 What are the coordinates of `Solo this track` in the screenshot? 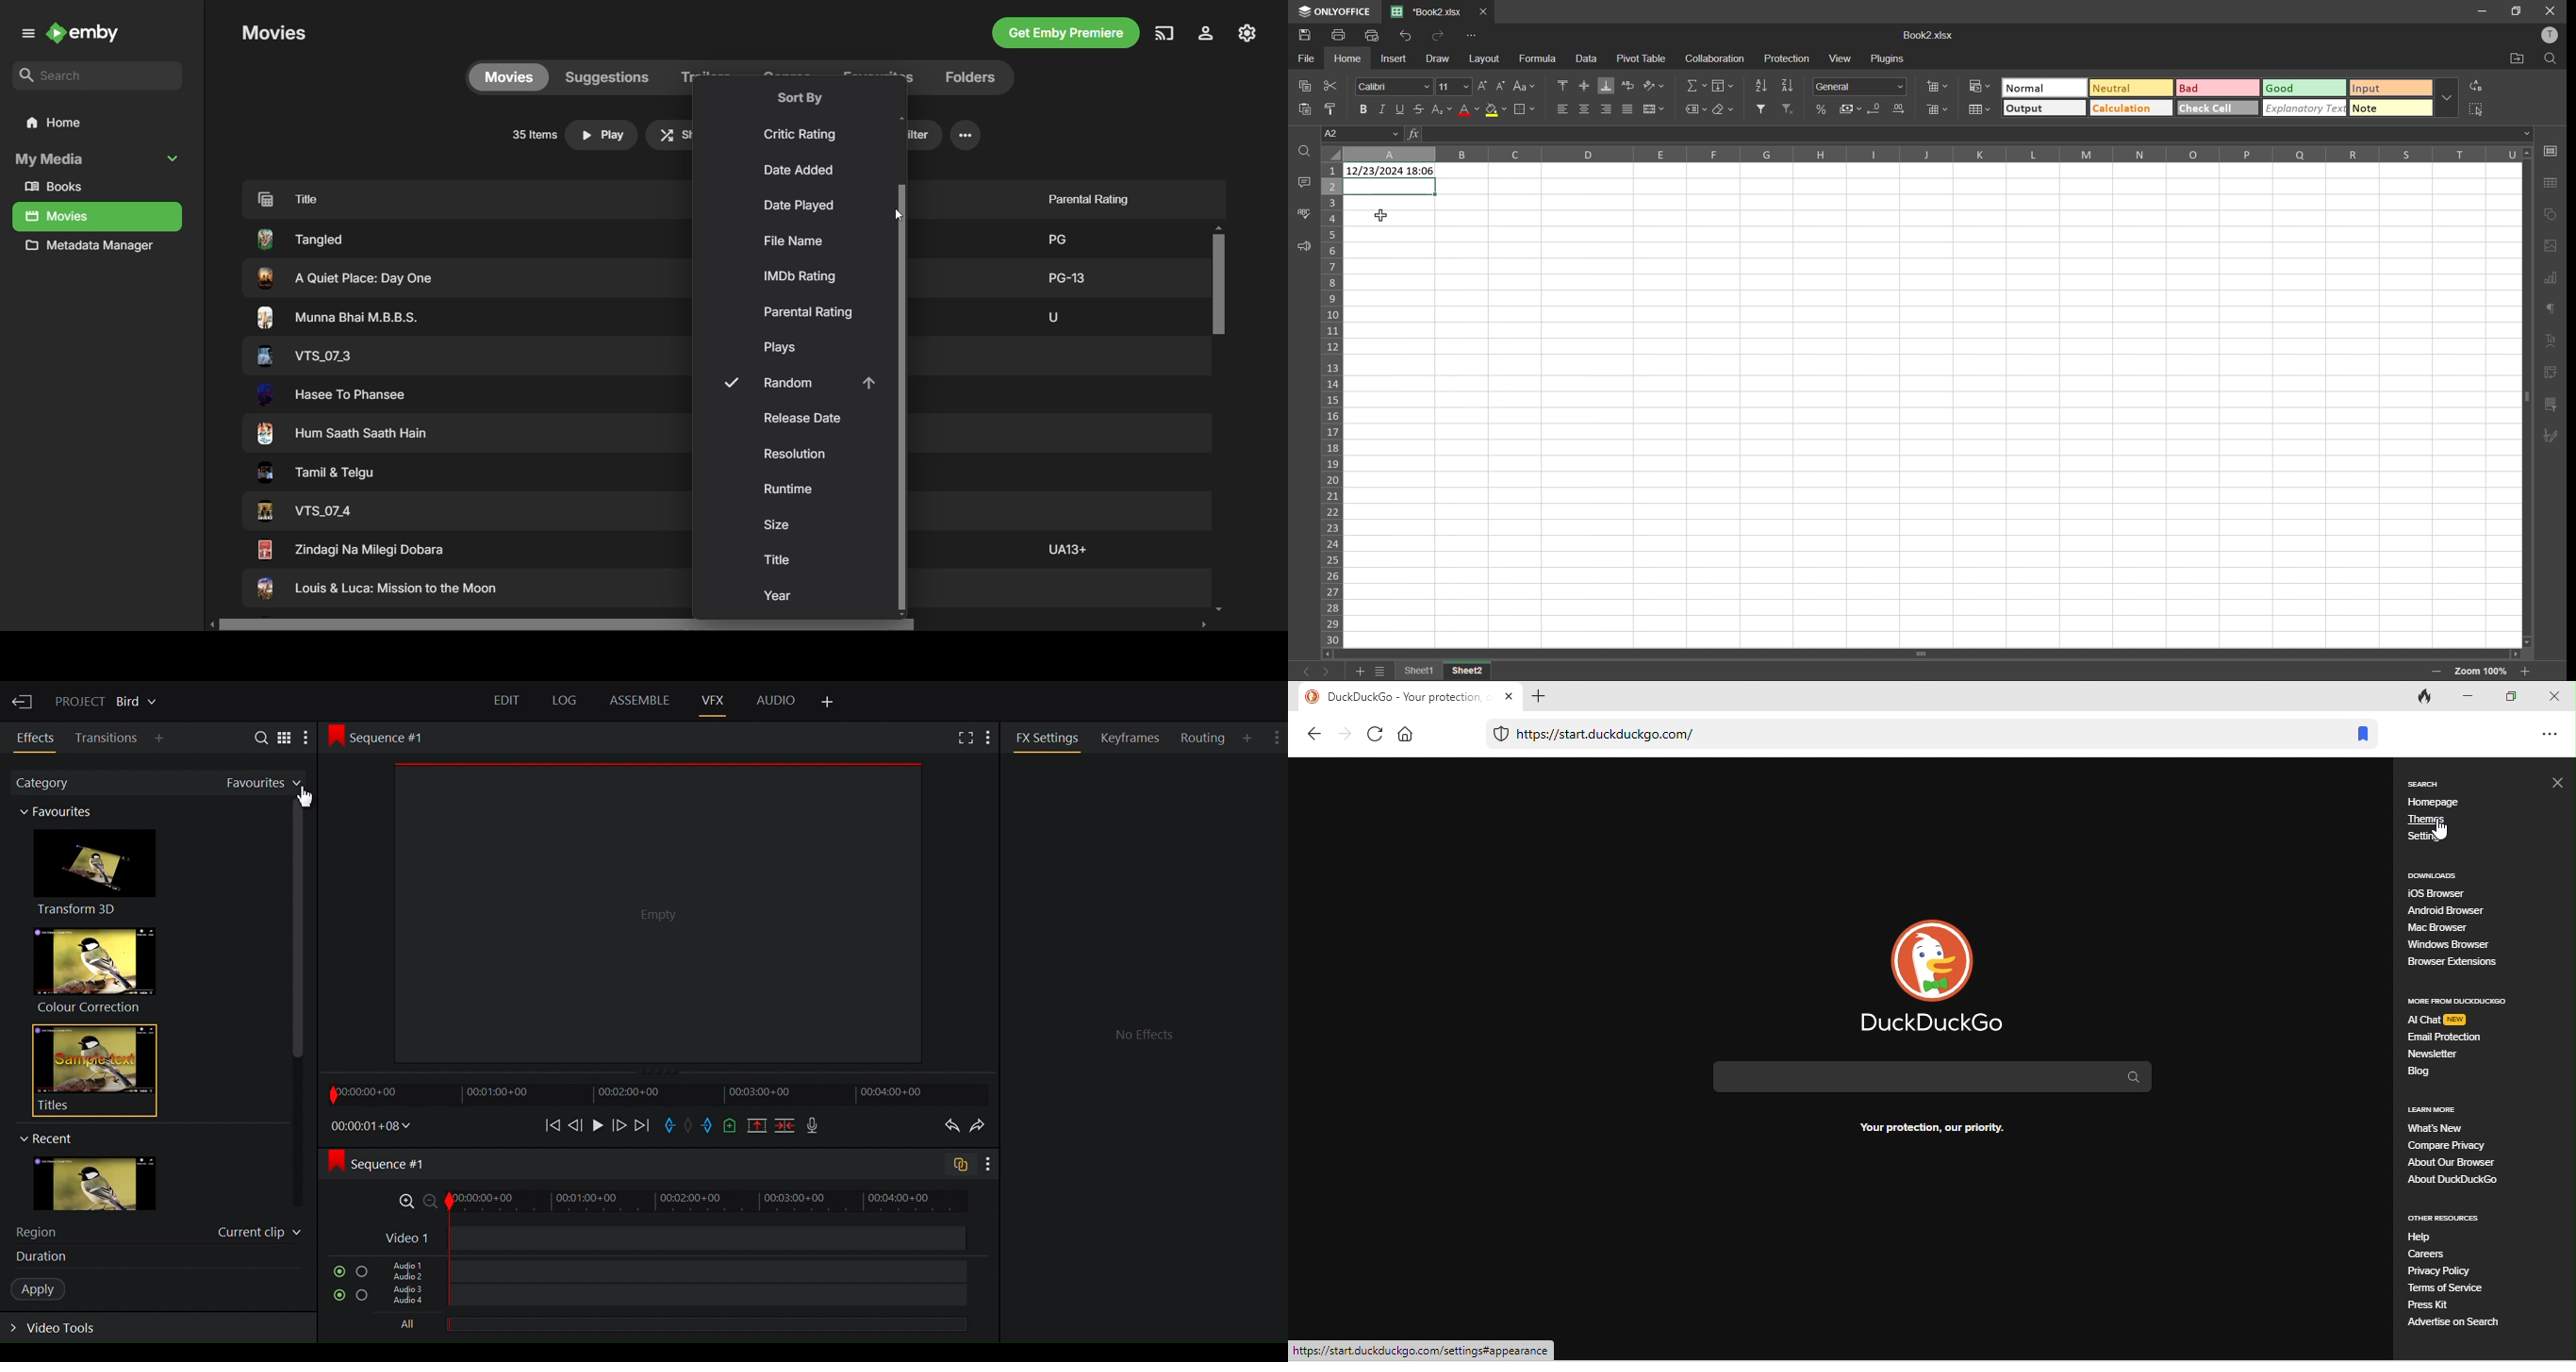 It's located at (364, 1271).